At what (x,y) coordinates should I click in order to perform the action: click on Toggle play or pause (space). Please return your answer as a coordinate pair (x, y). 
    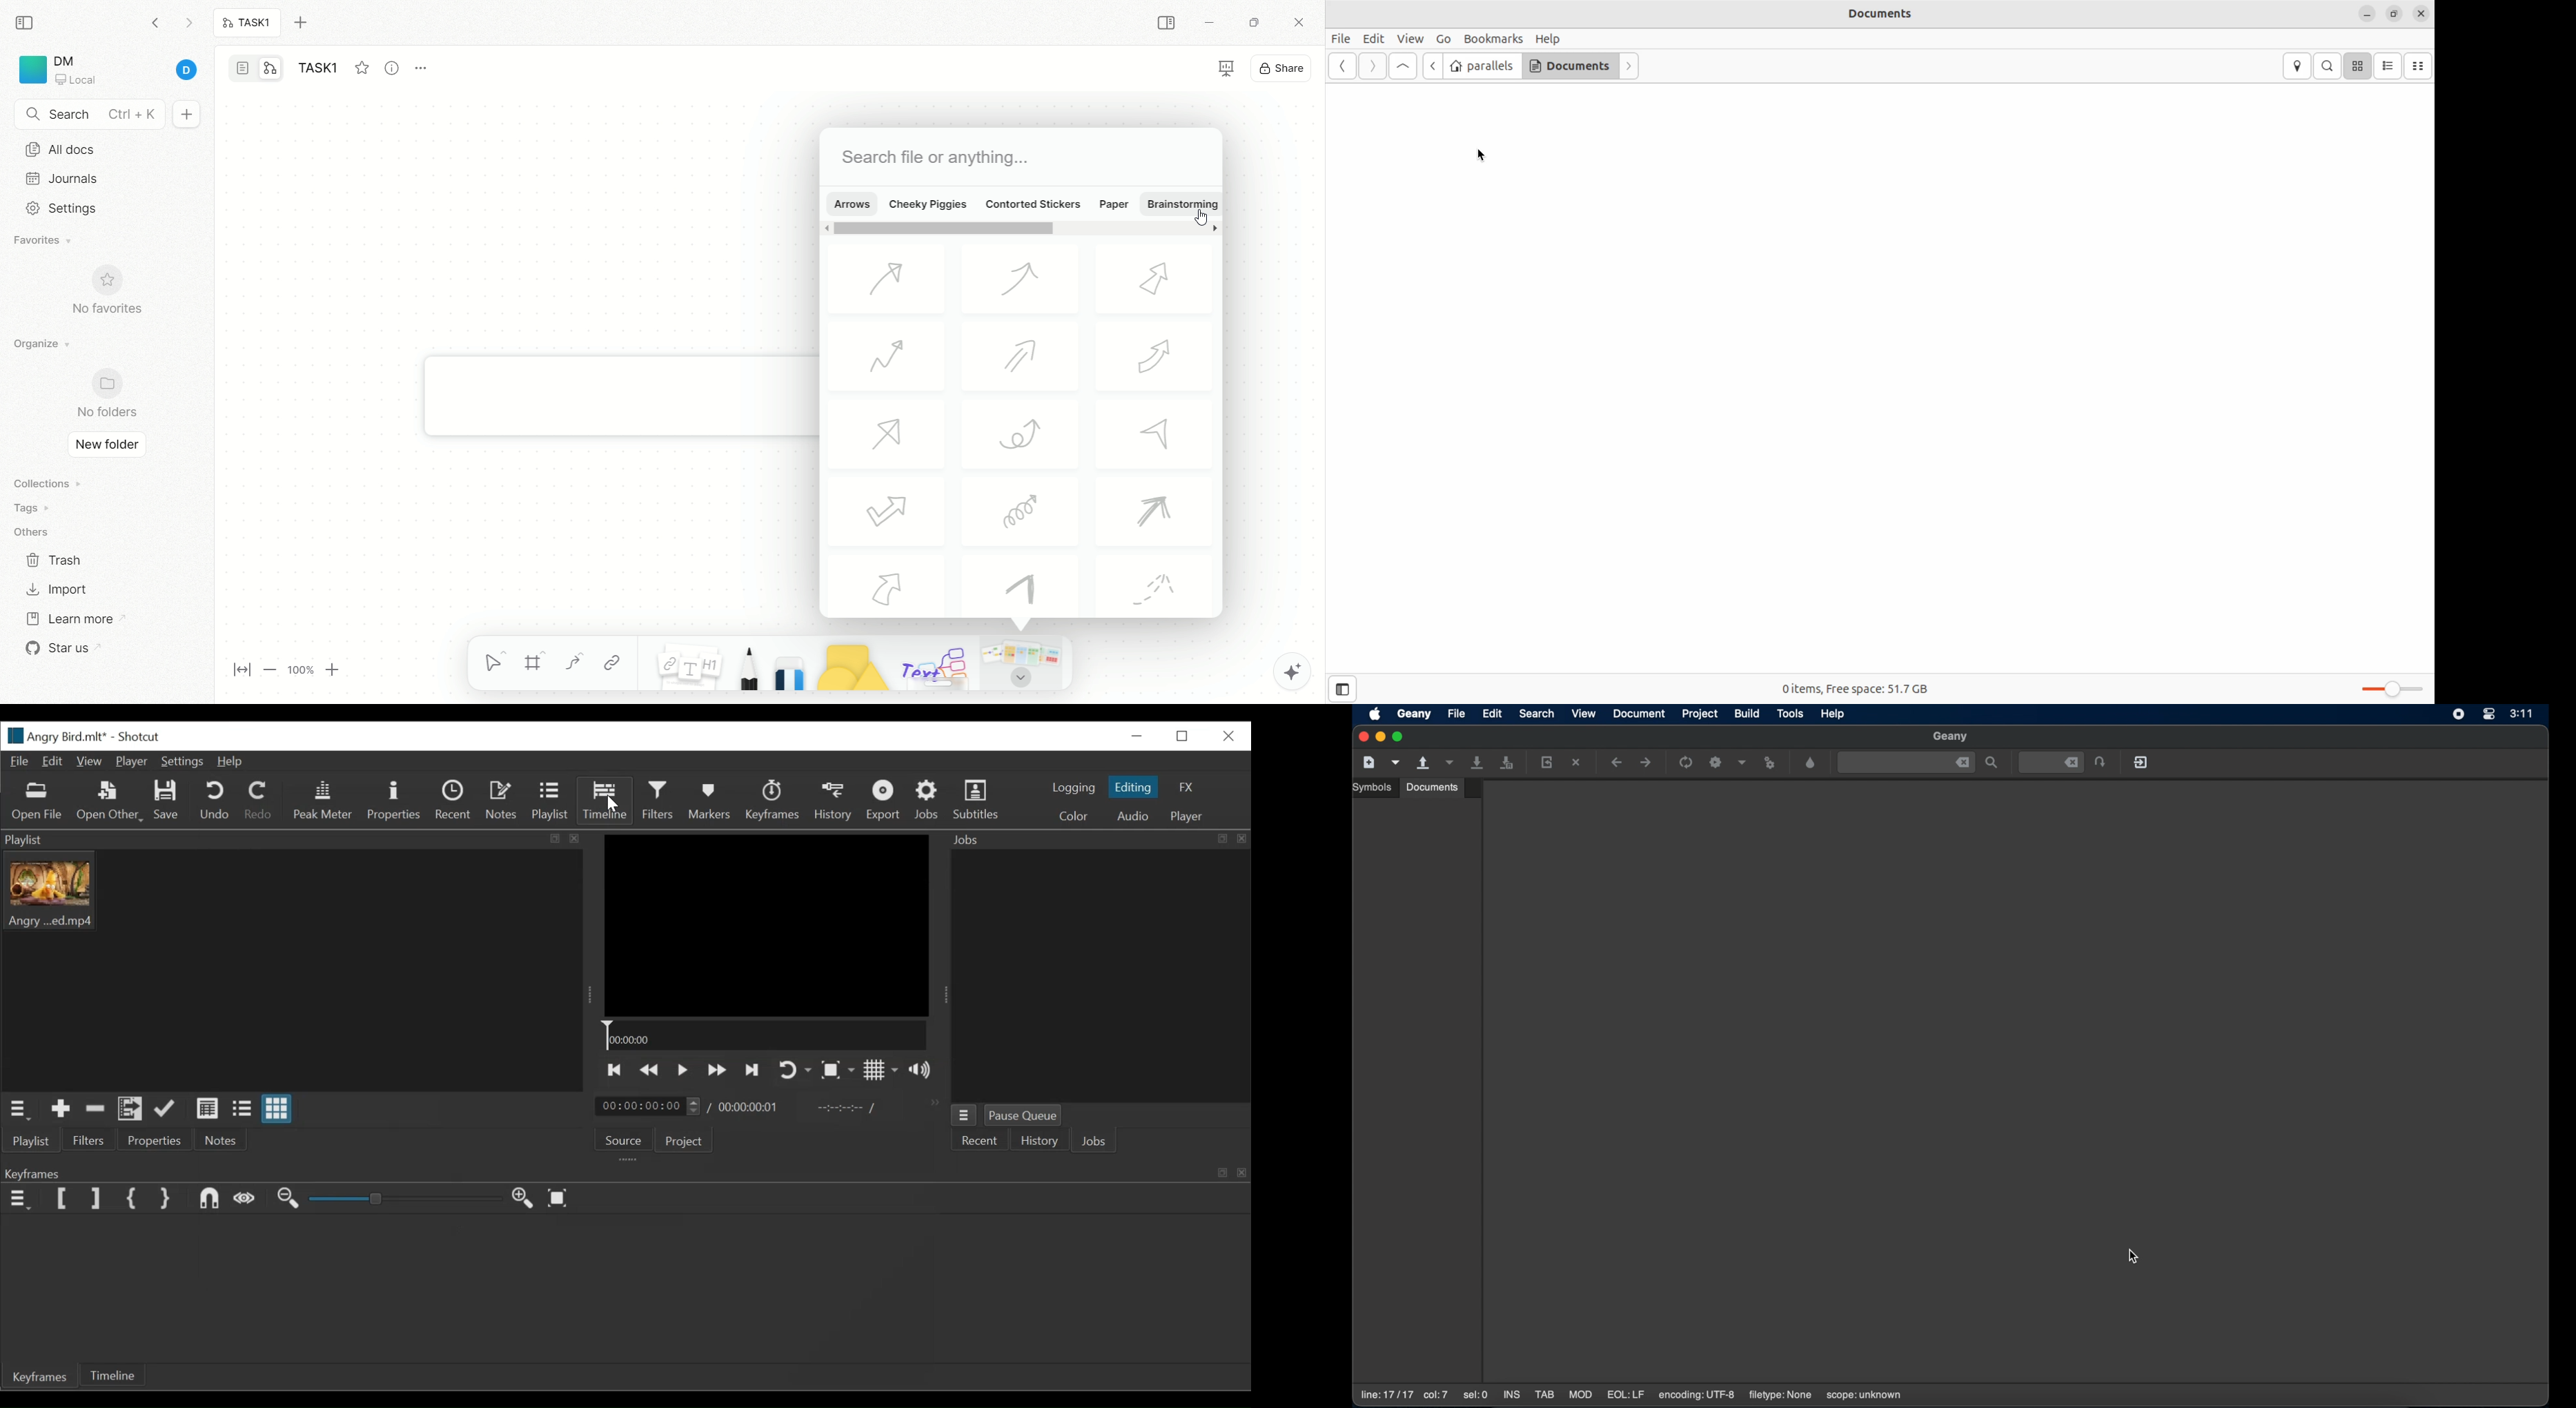
    Looking at the image, I should click on (682, 1070).